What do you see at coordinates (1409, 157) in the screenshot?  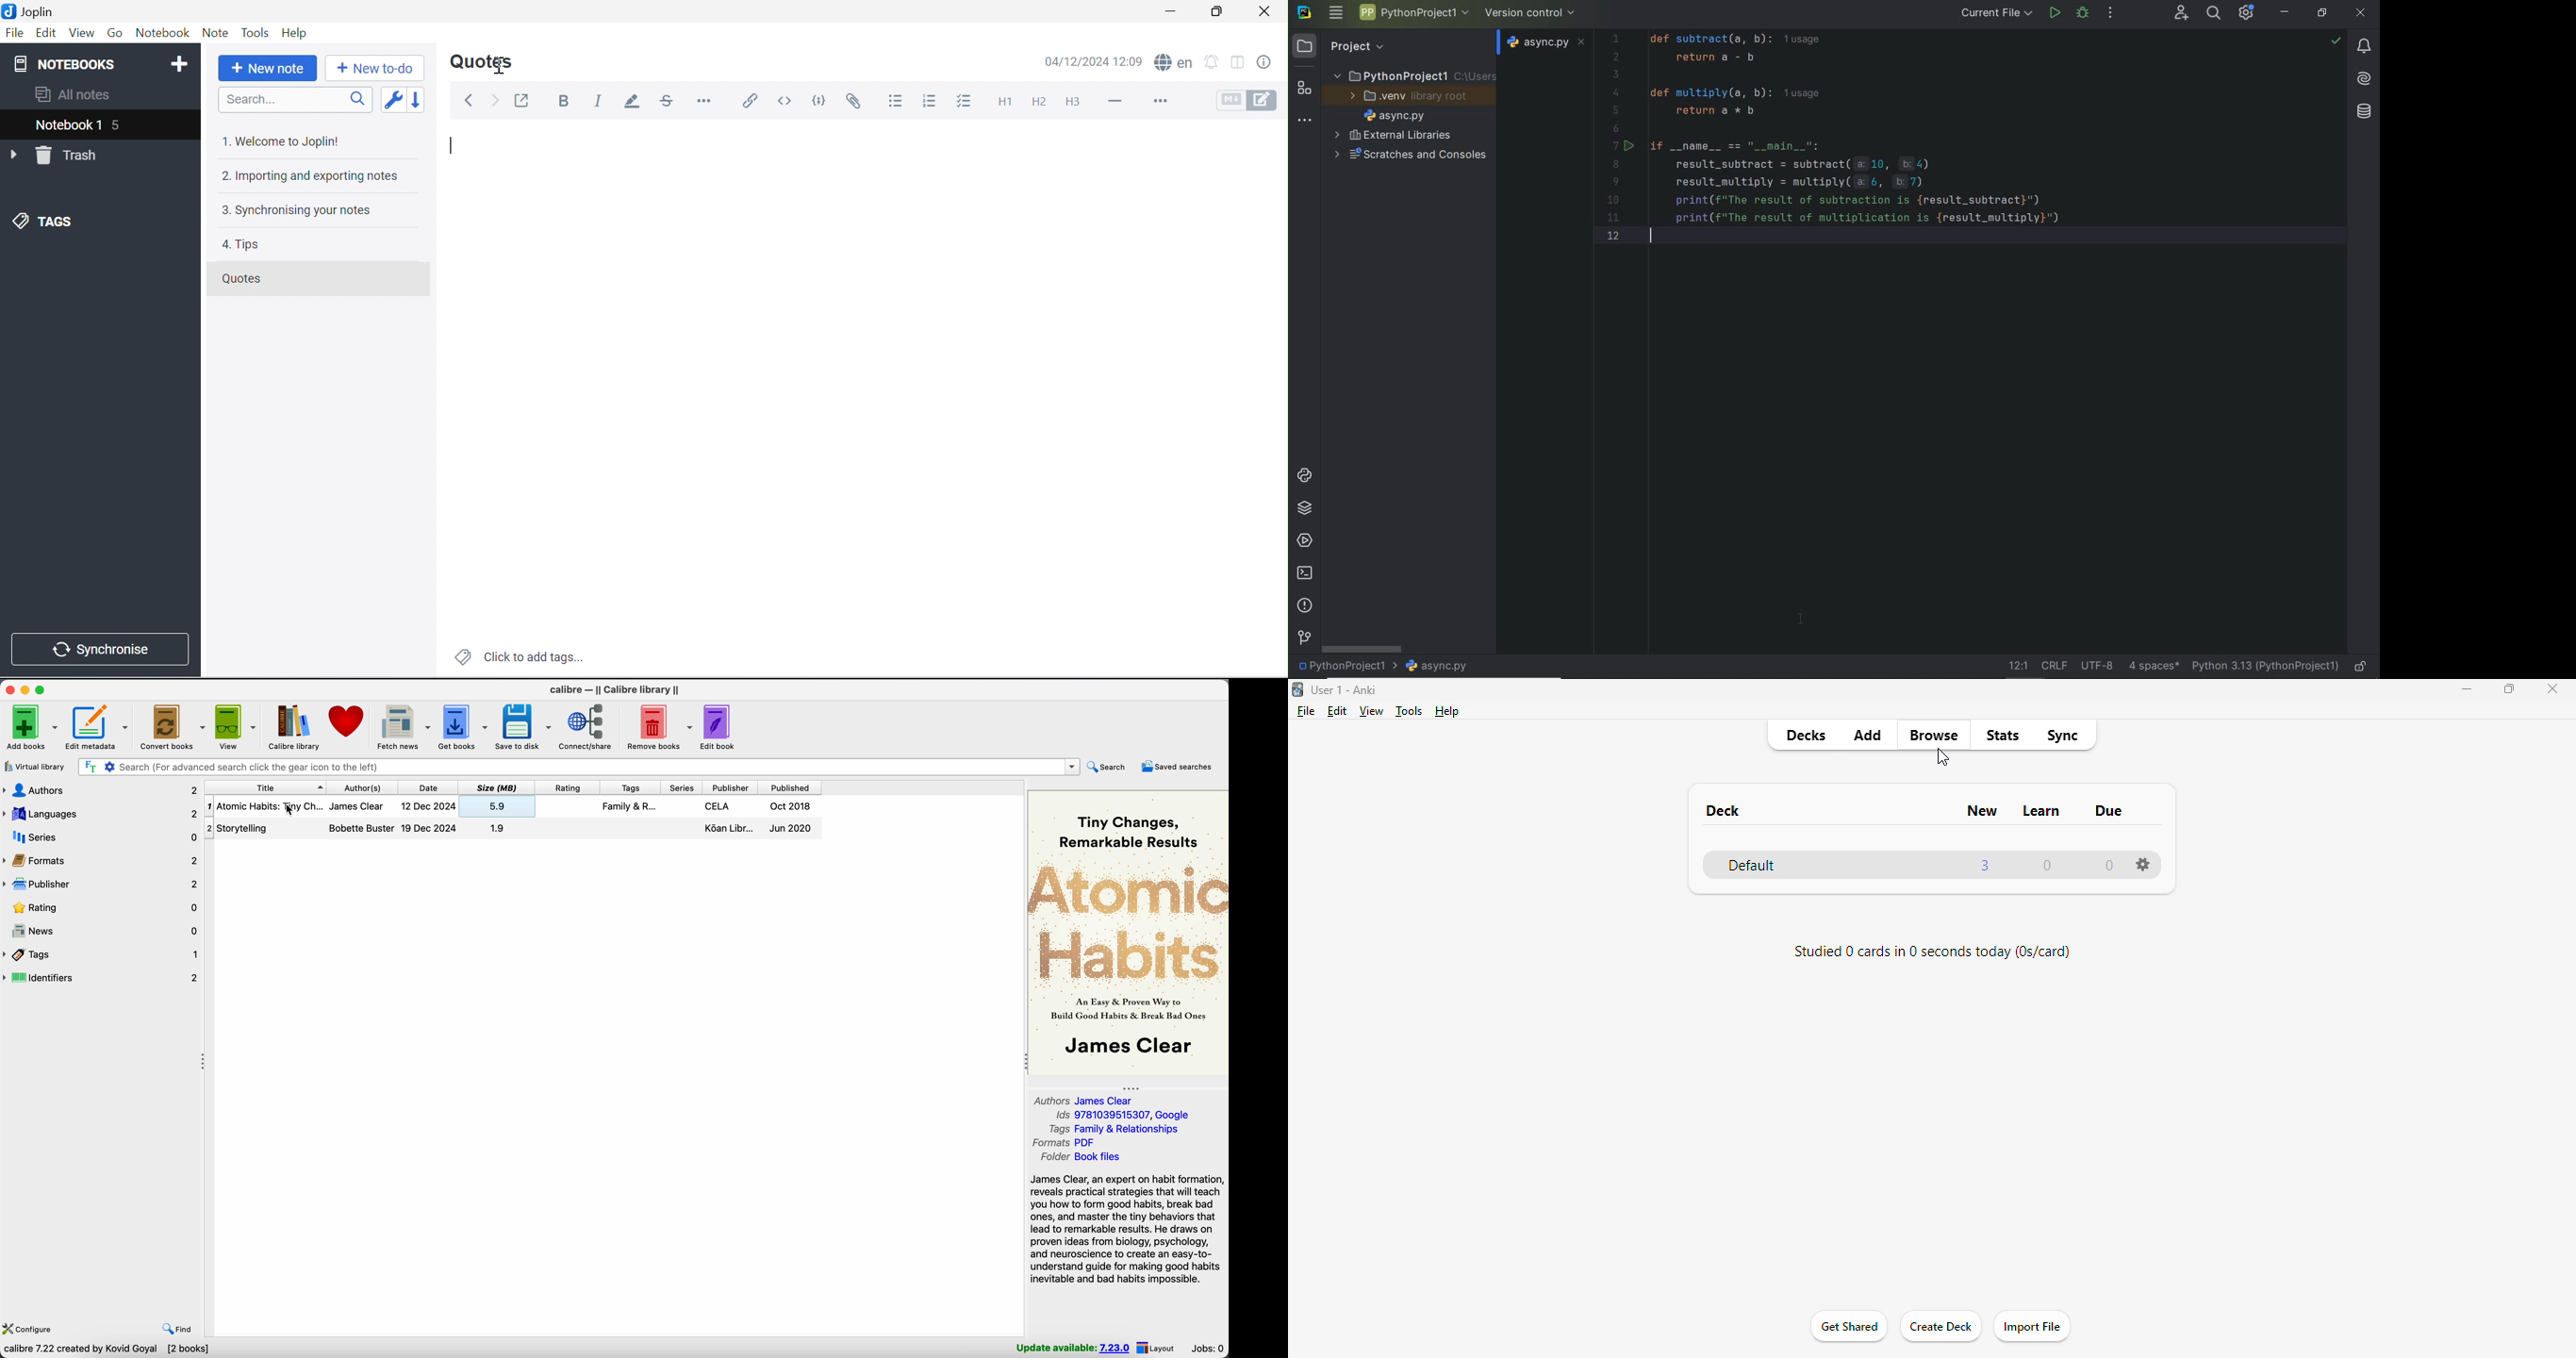 I see `scratches and consoles` at bounding box center [1409, 157].